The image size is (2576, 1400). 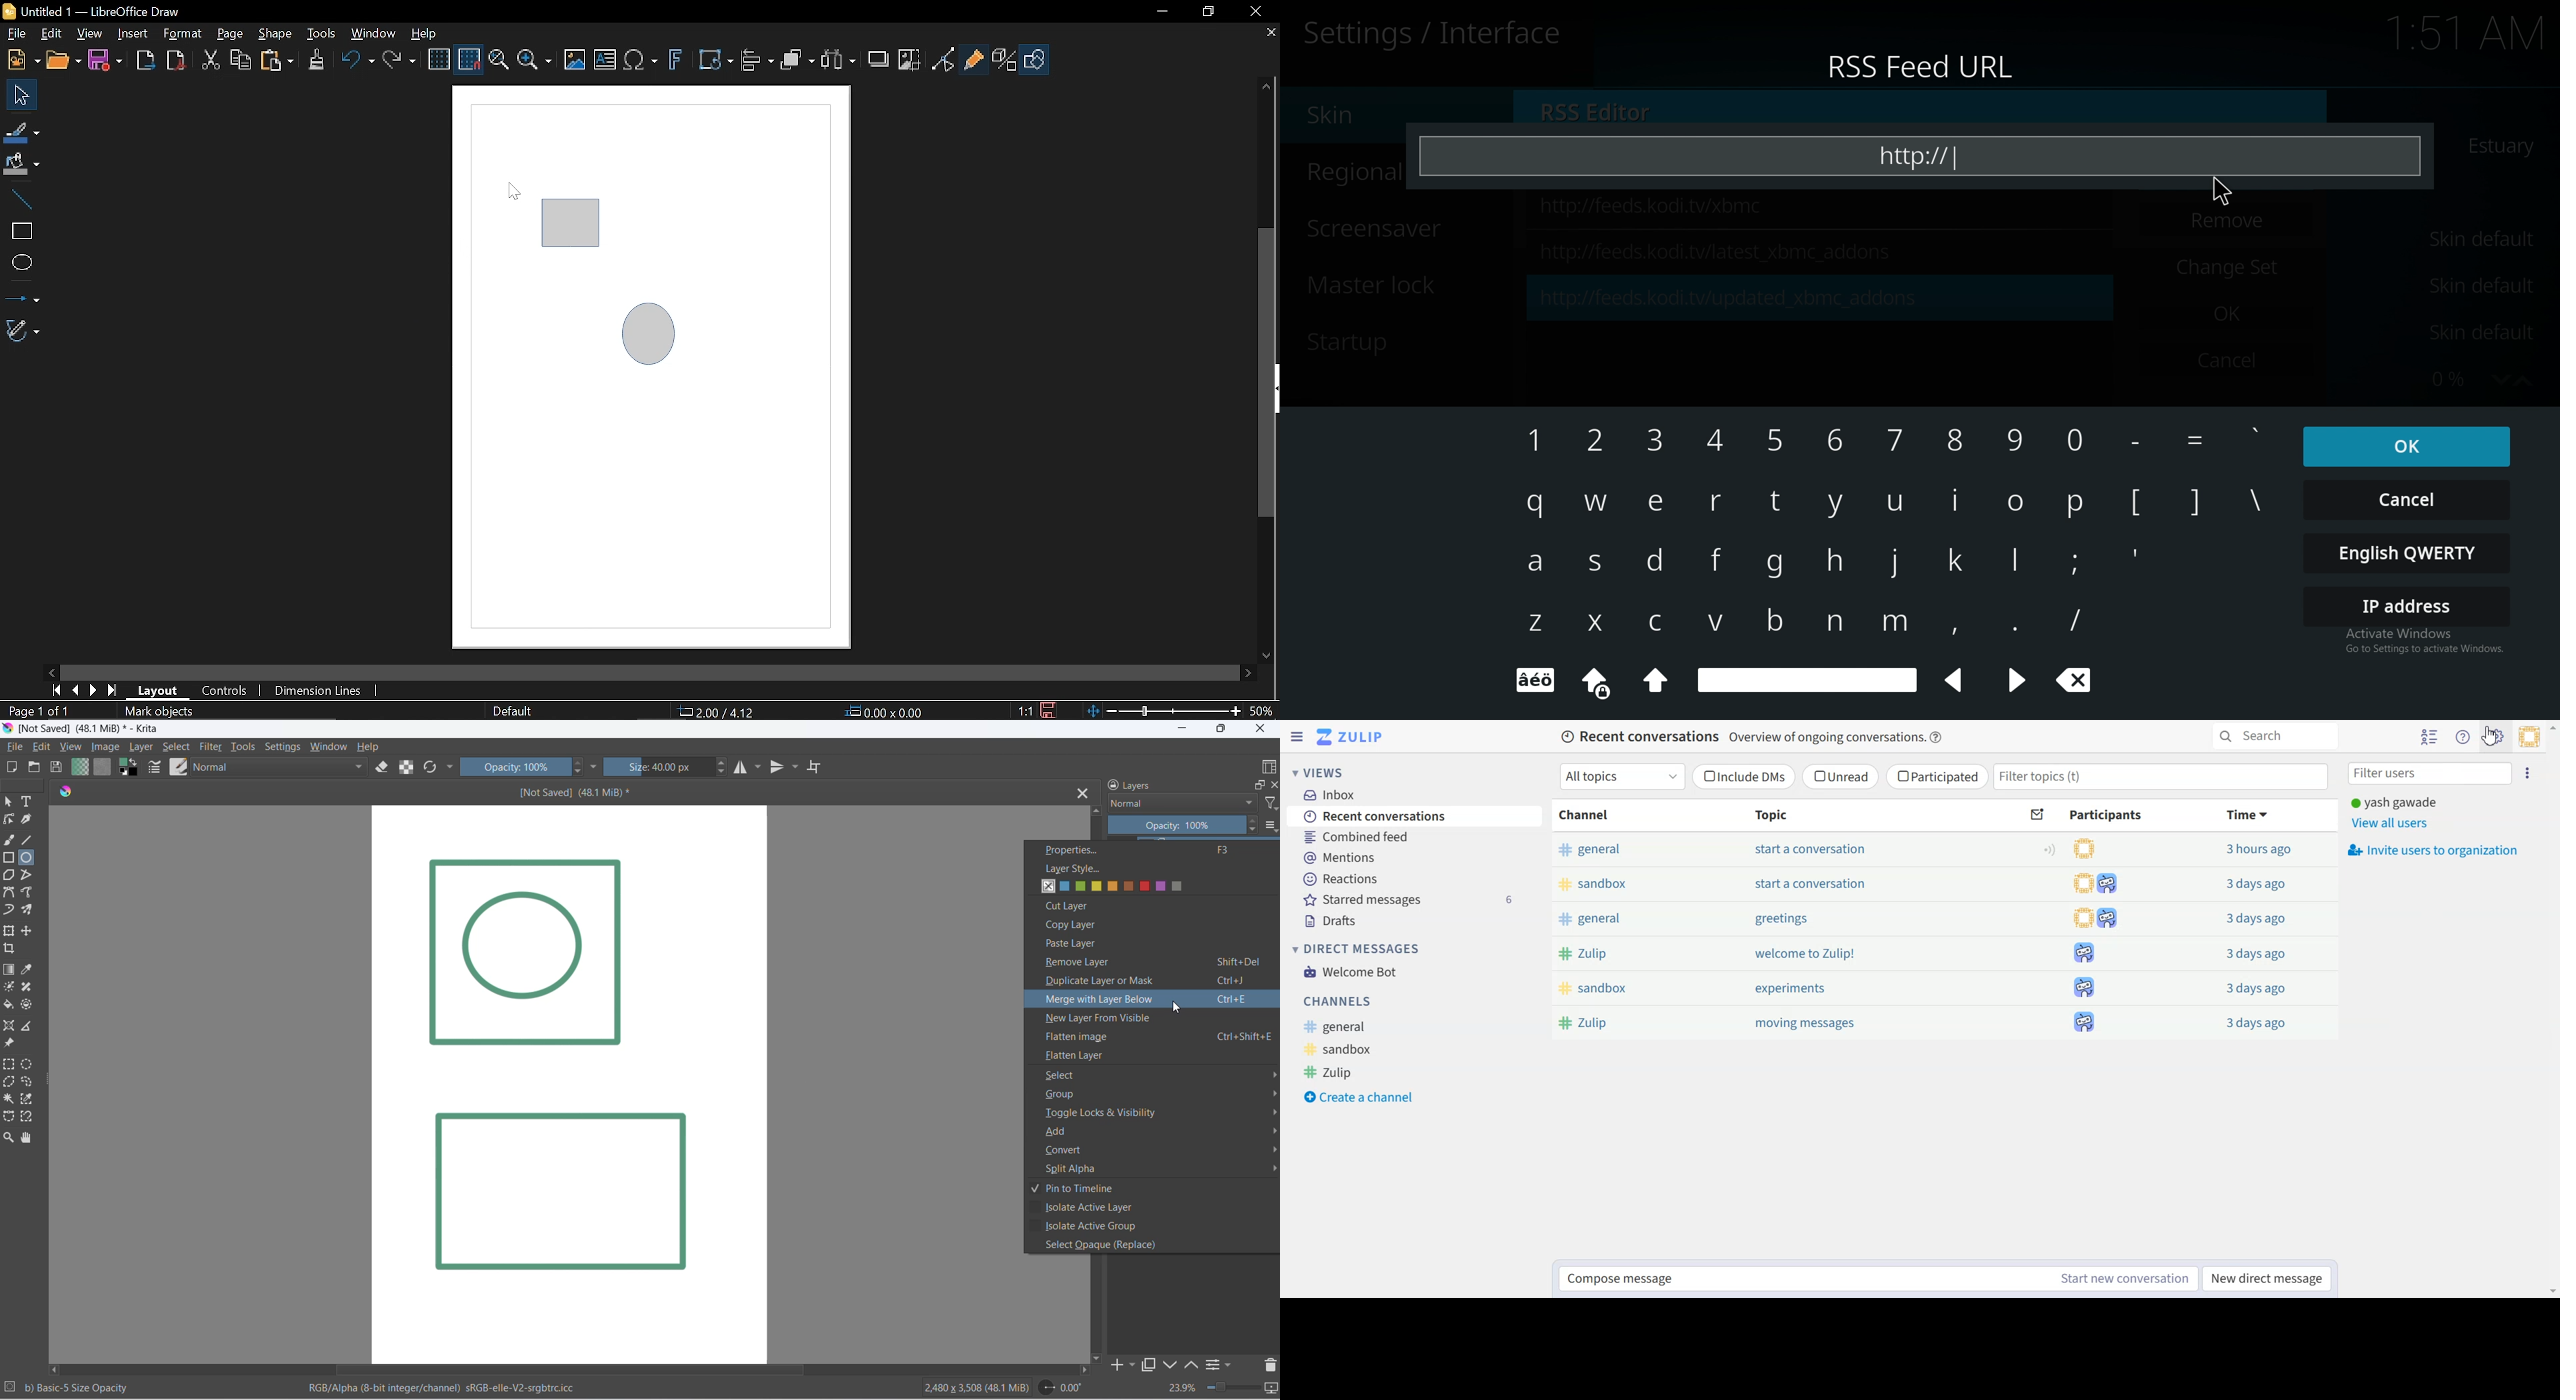 I want to click on Window, so click(x=374, y=35).